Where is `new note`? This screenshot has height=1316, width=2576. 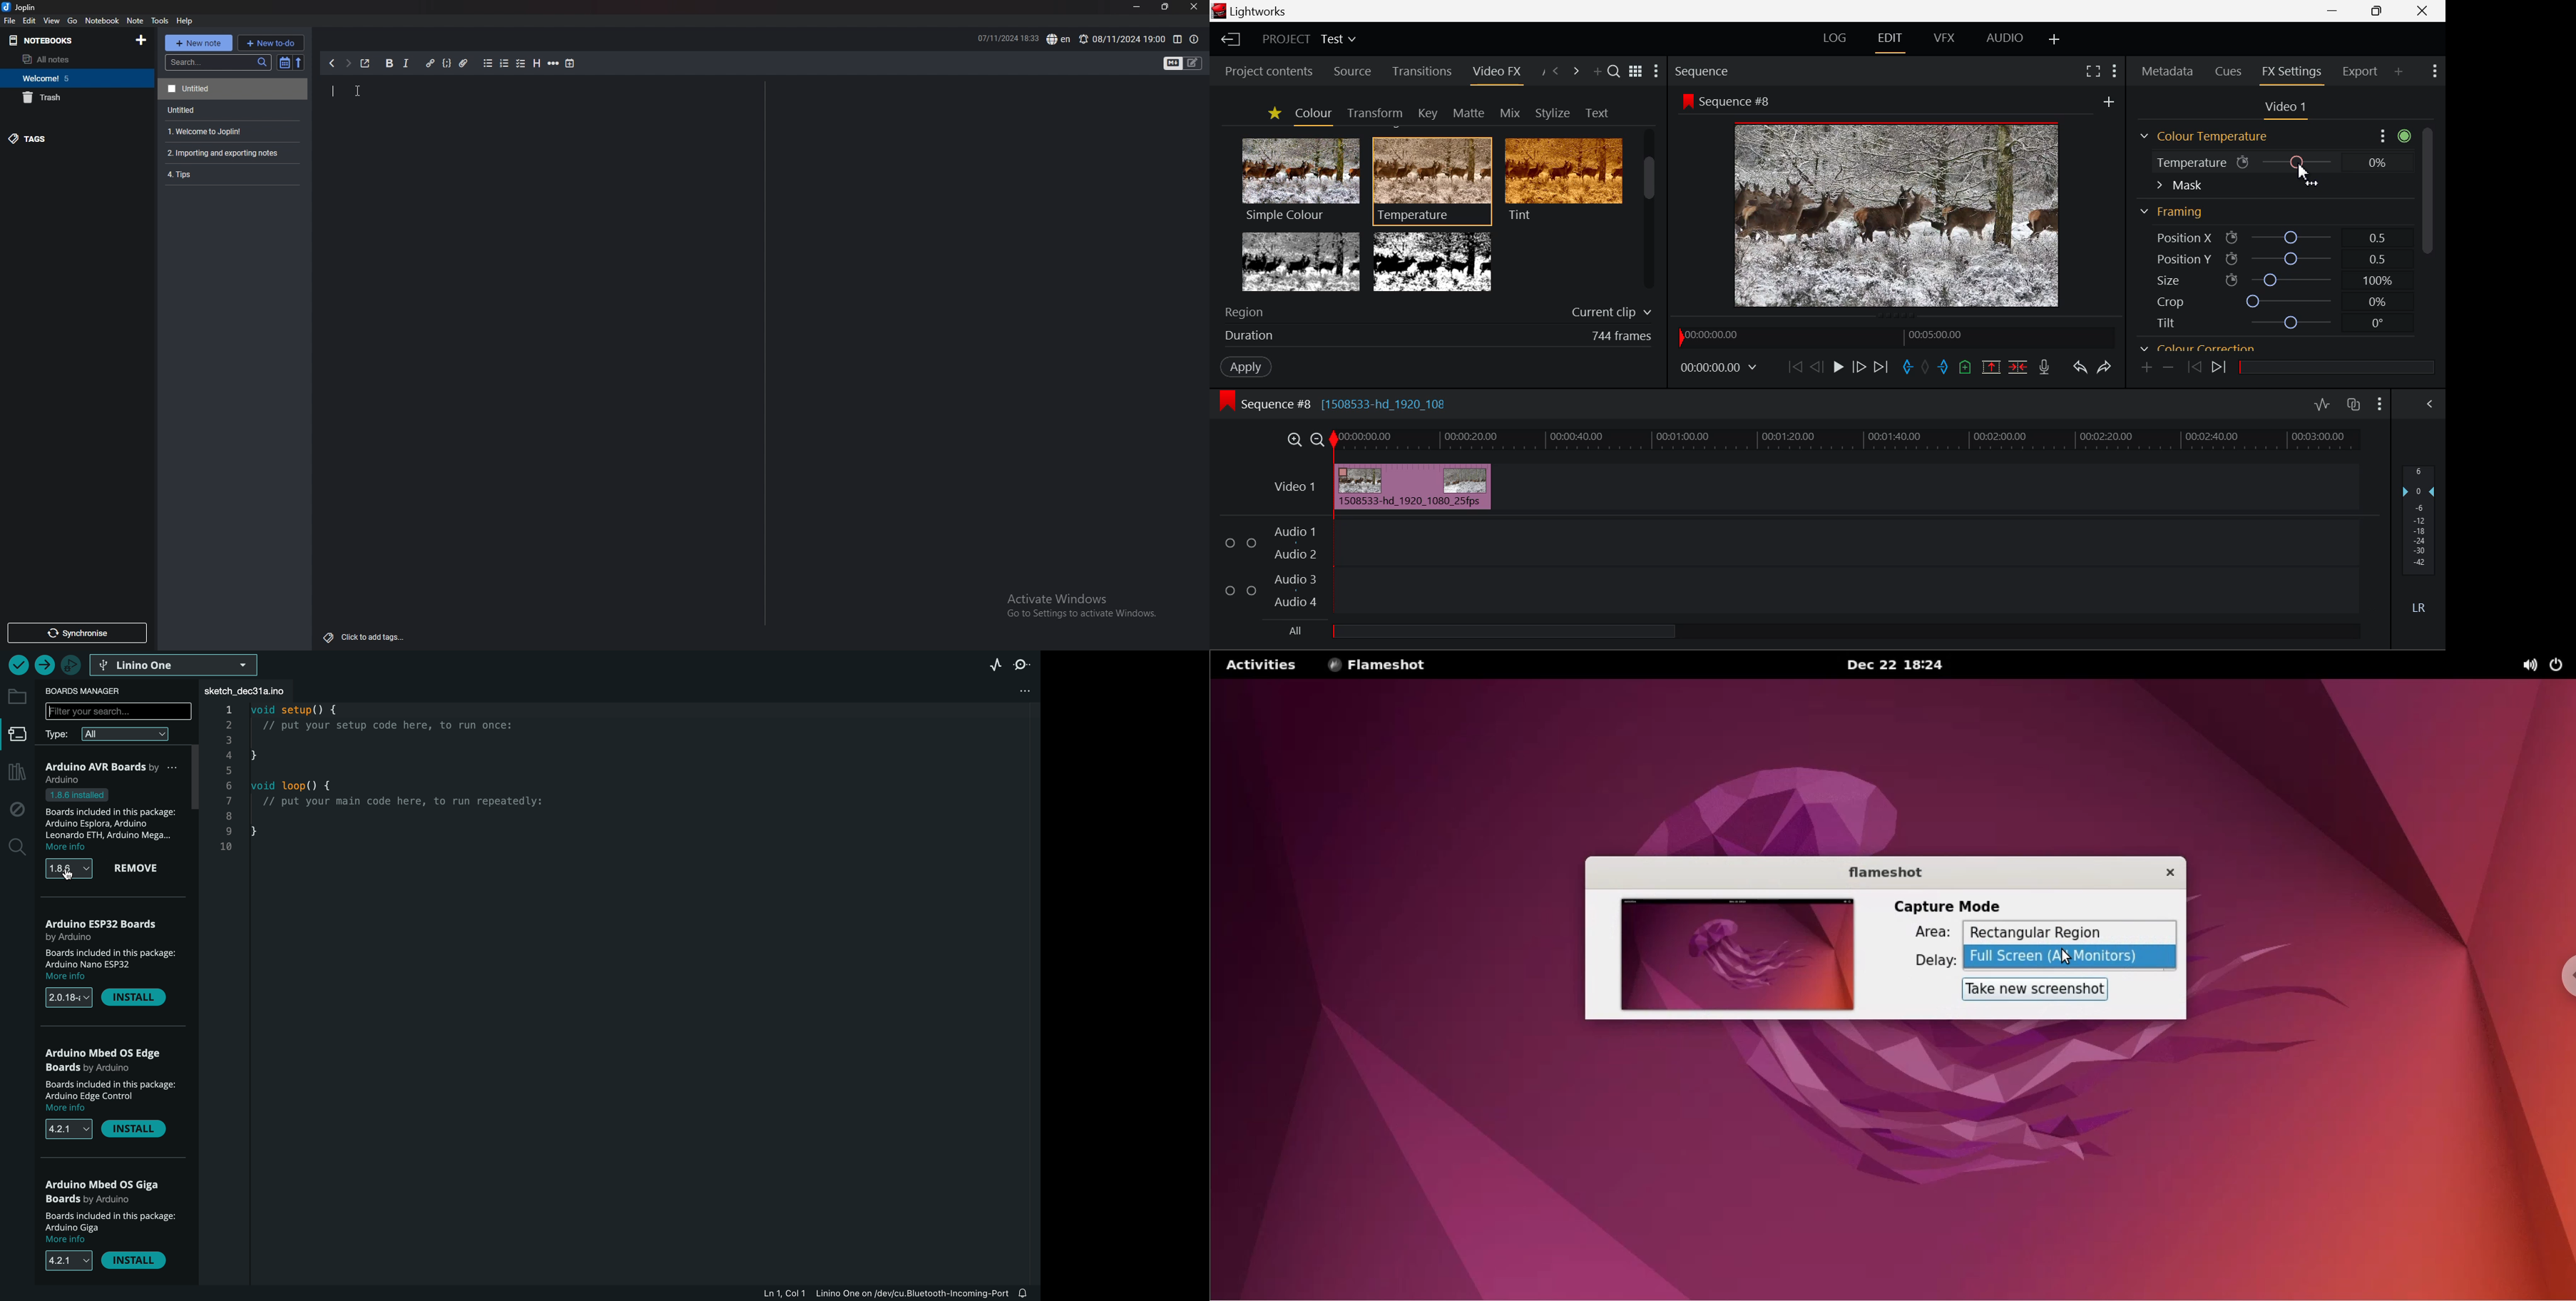
new note is located at coordinates (198, 43).